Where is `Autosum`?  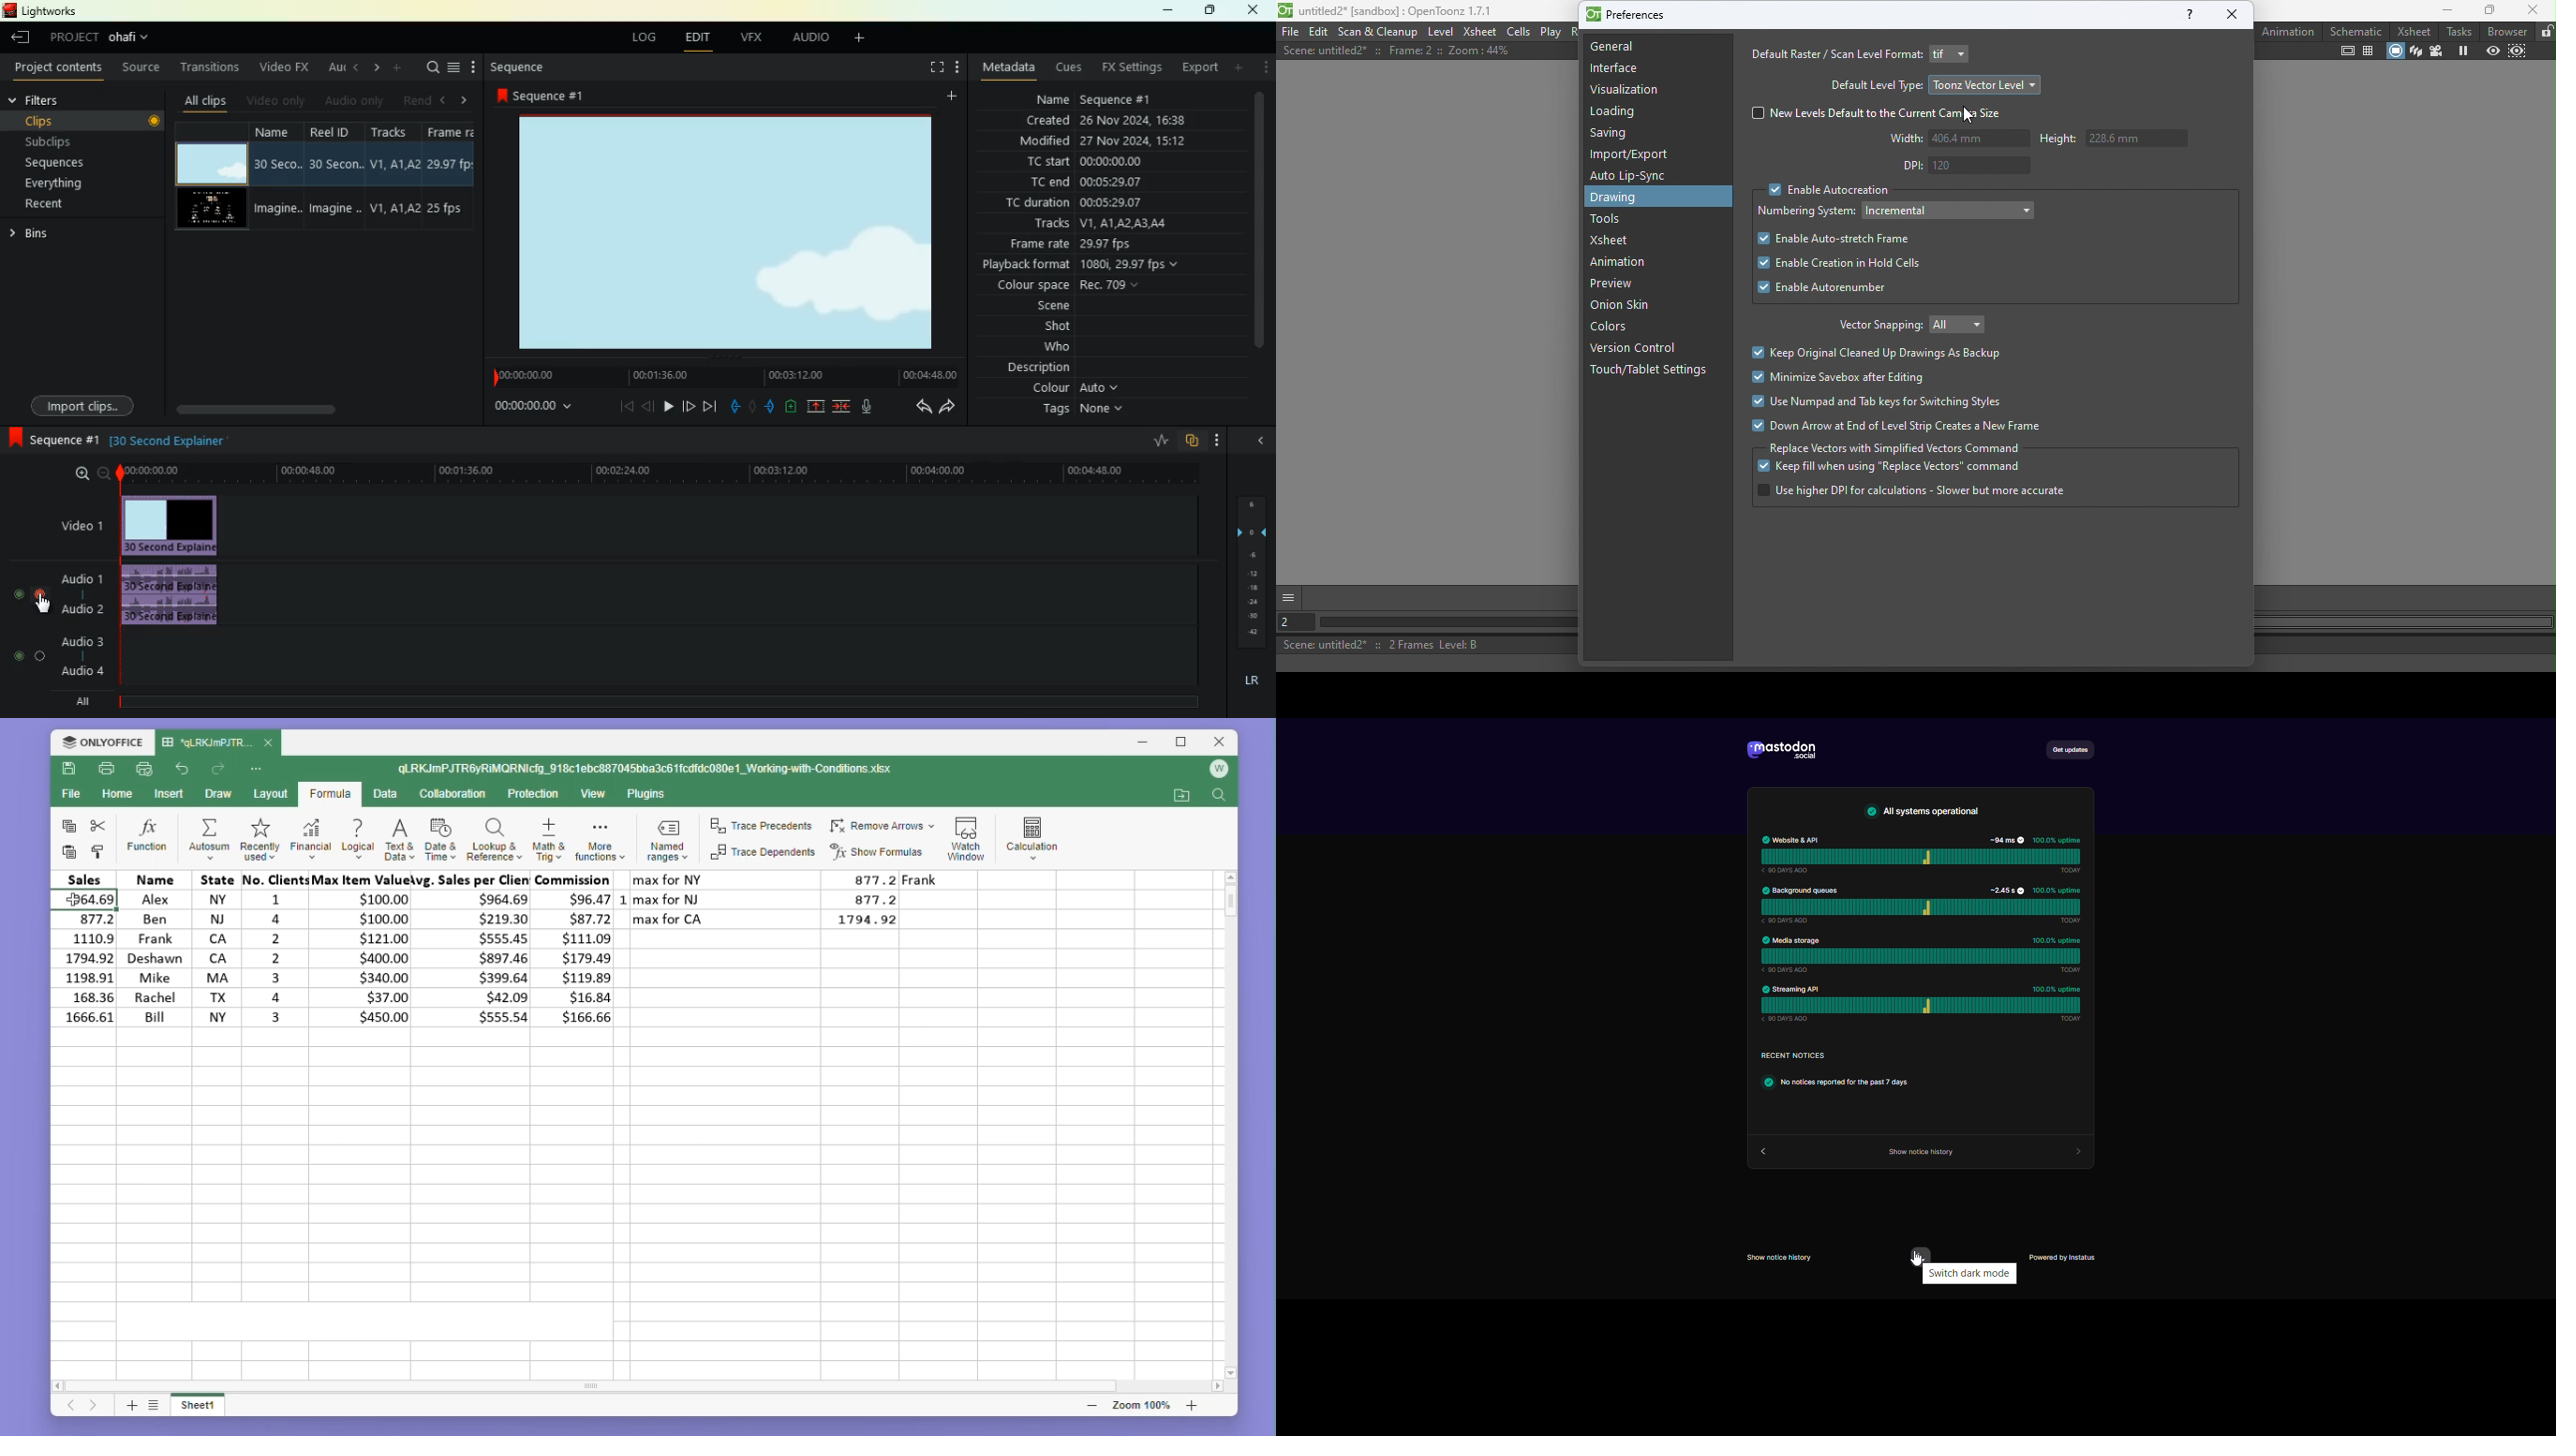 Autosum is located at coordinates (209, 835).